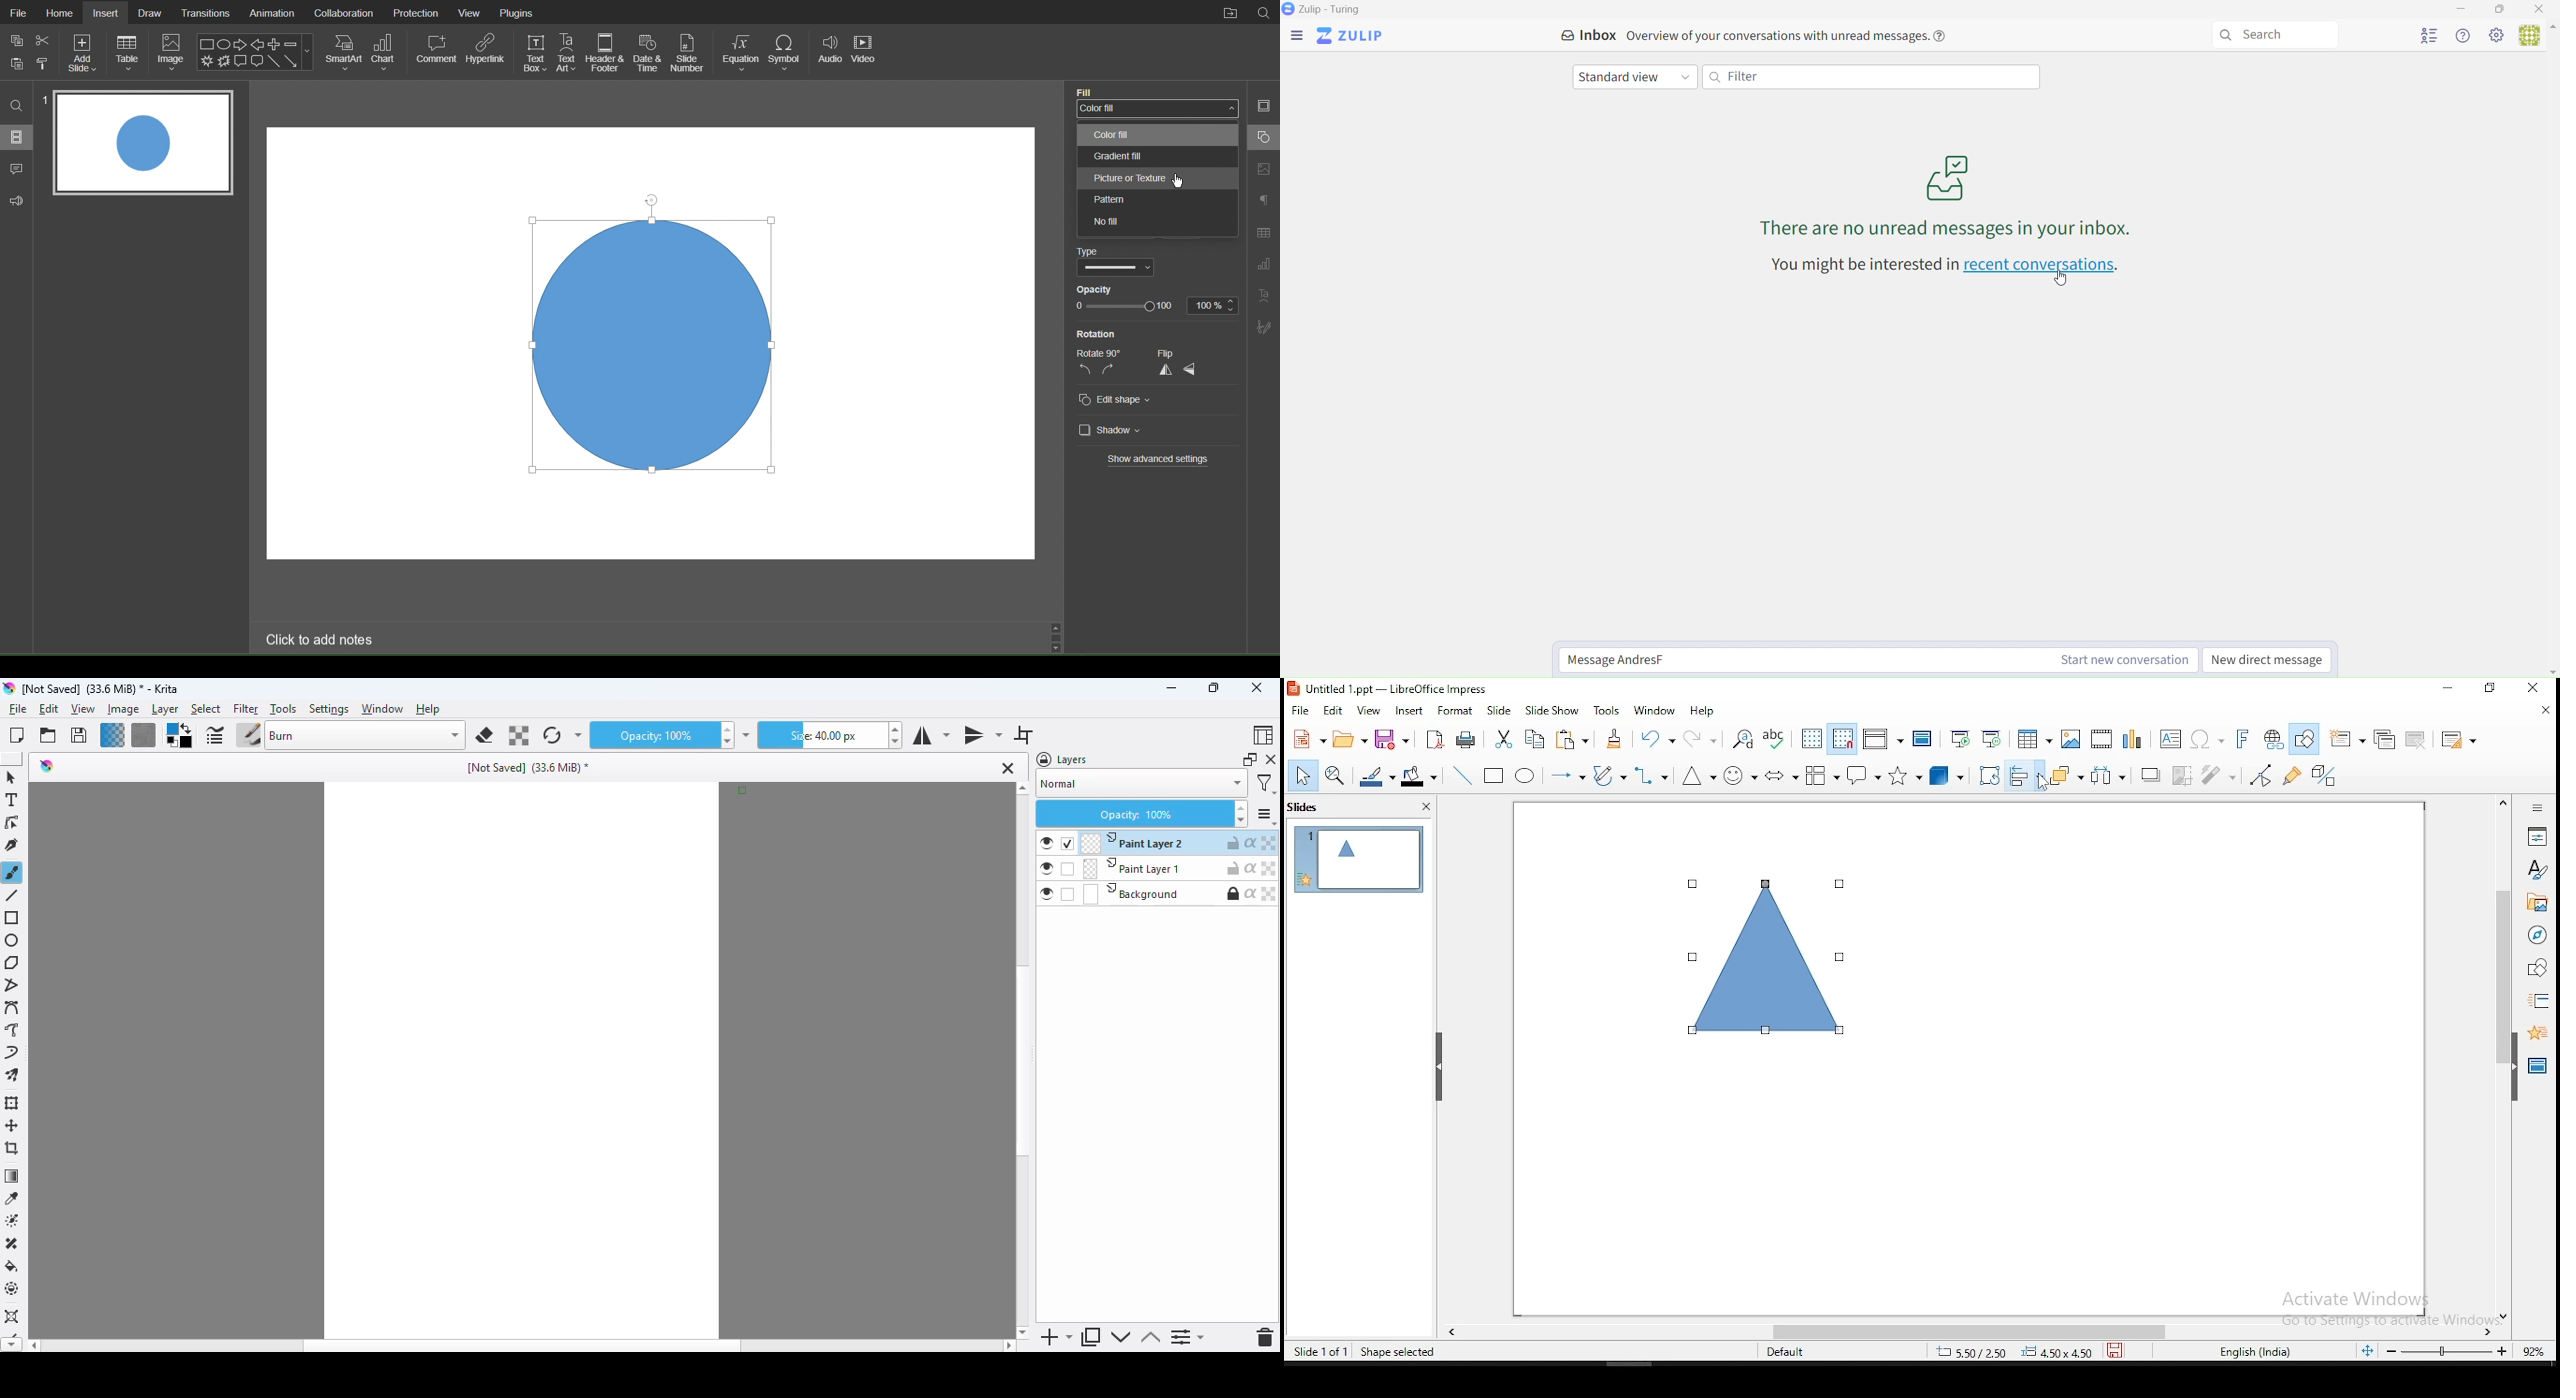 The image size is (2576, 1400). What do you see at coordinates (1100, 289) in the screenshot?
I see `opacity` at bounding box center [1100, 289].